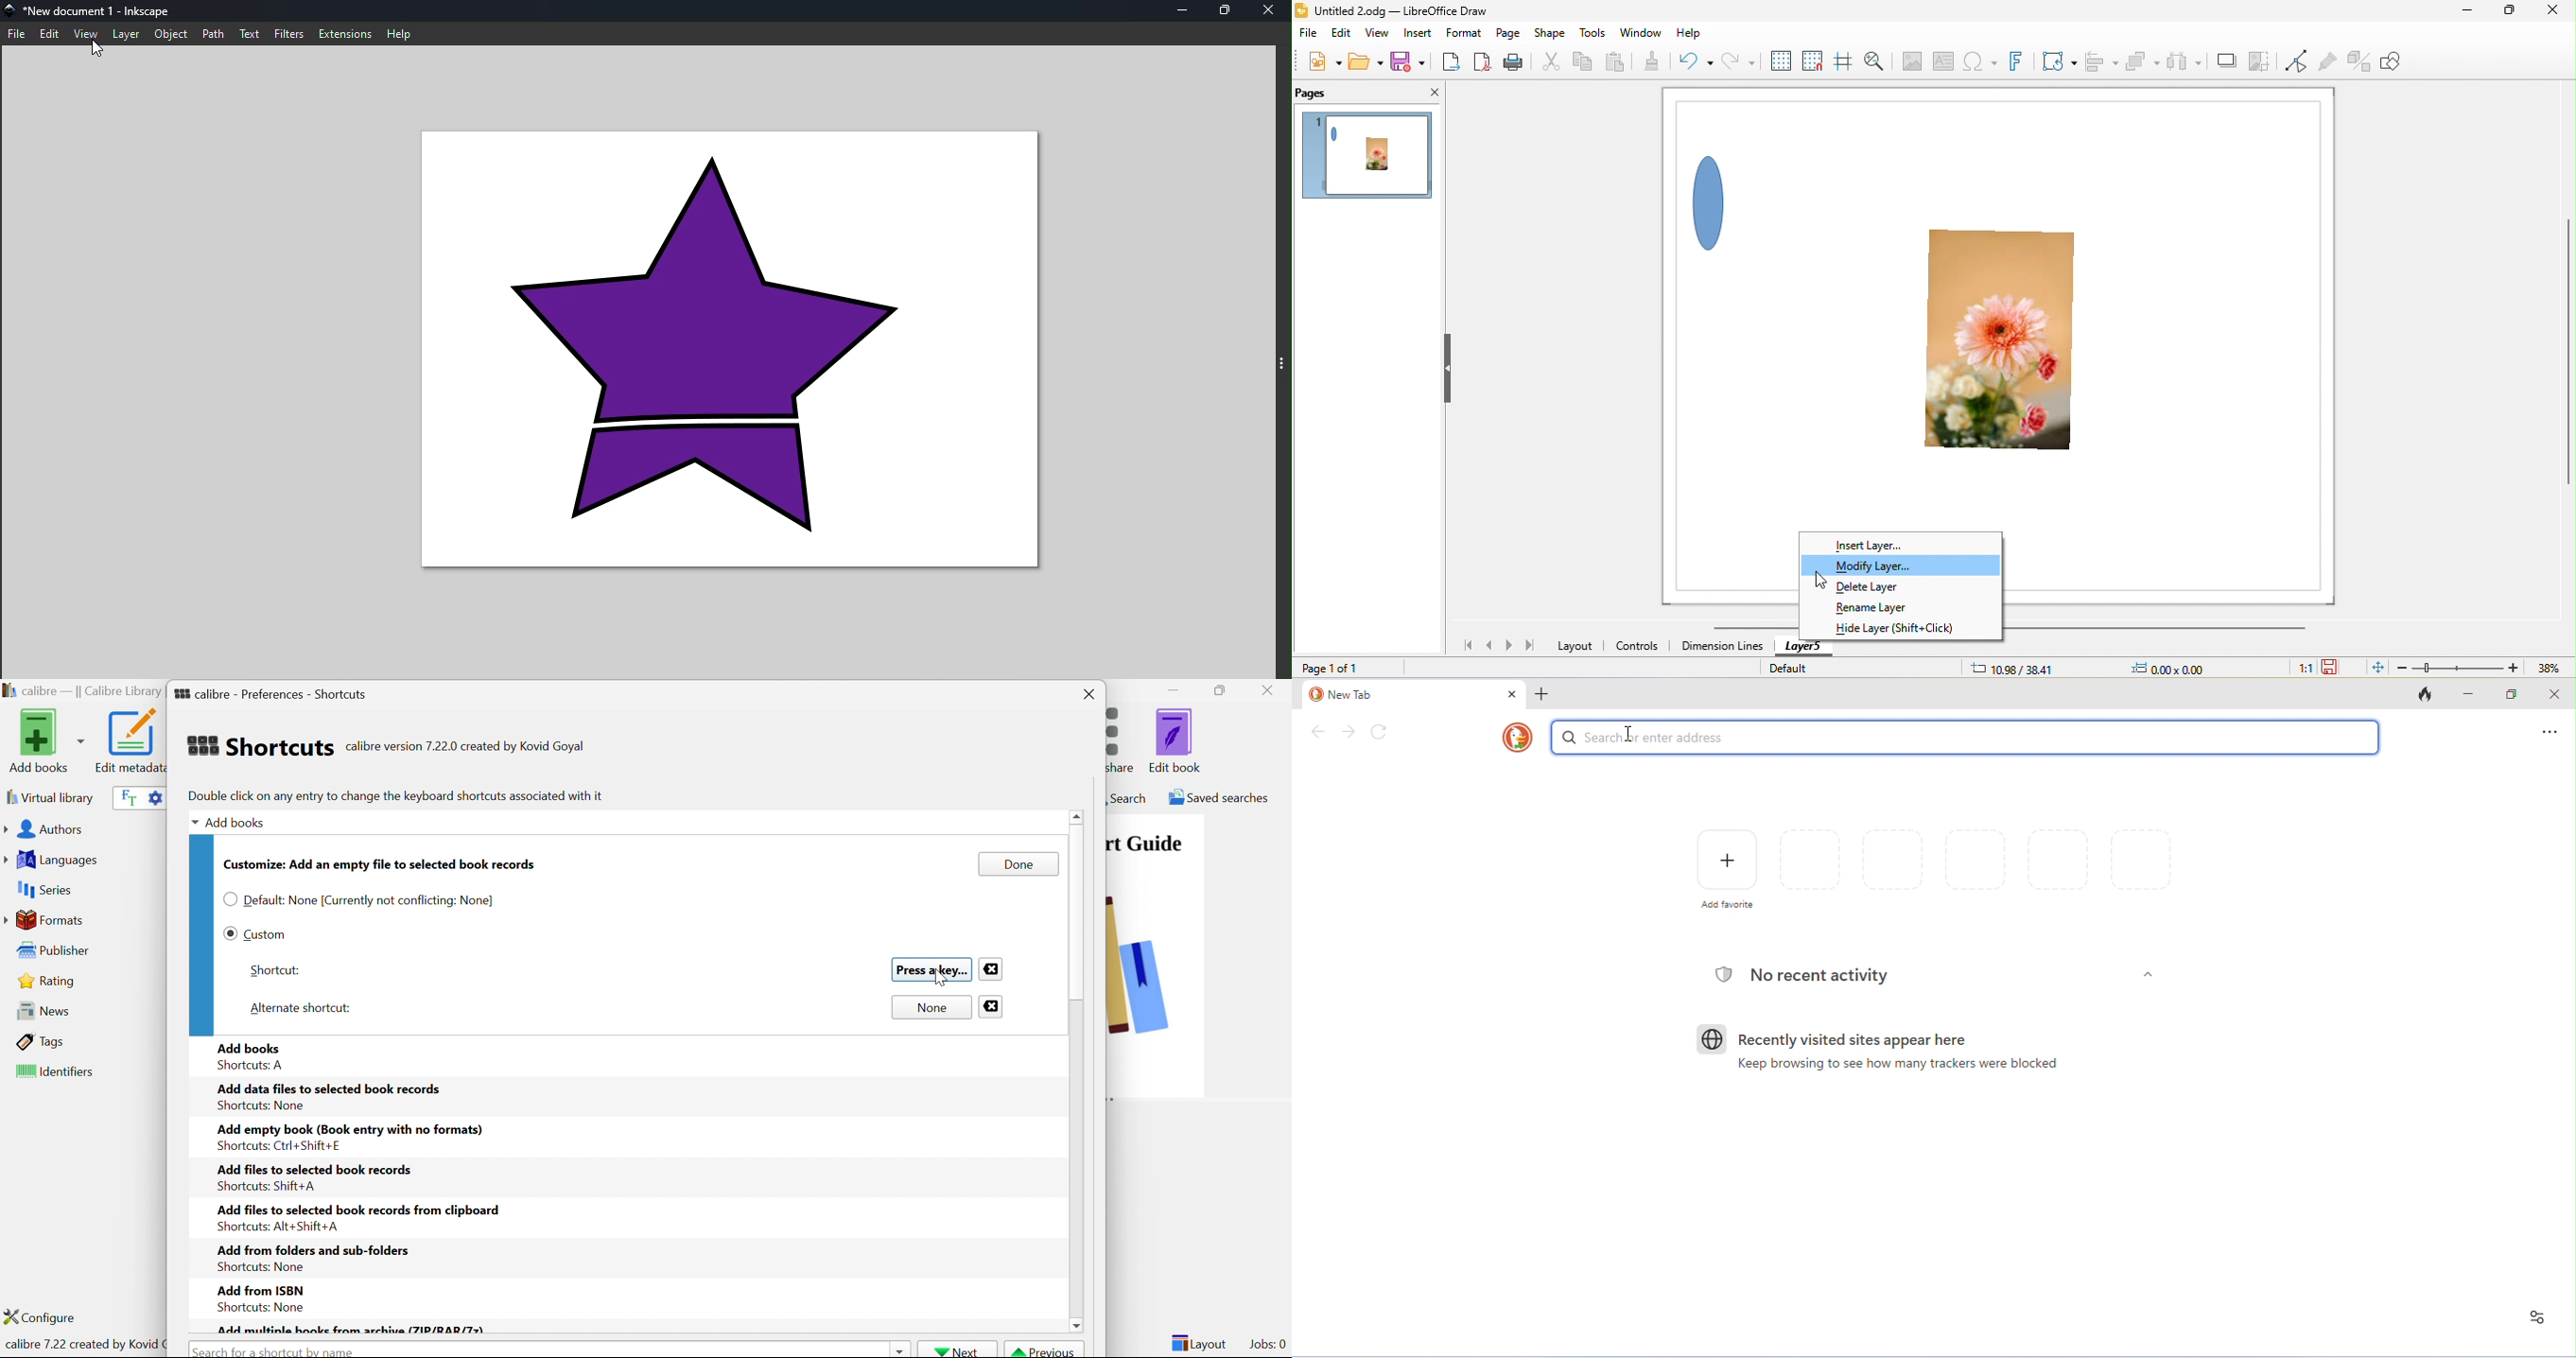 Image resolution: width=2576 pixels, height=1372 pixels. What do you see at coordinates (1715, 199) in the screenshot?
I see `shape` at bounding box center [1715, 199].